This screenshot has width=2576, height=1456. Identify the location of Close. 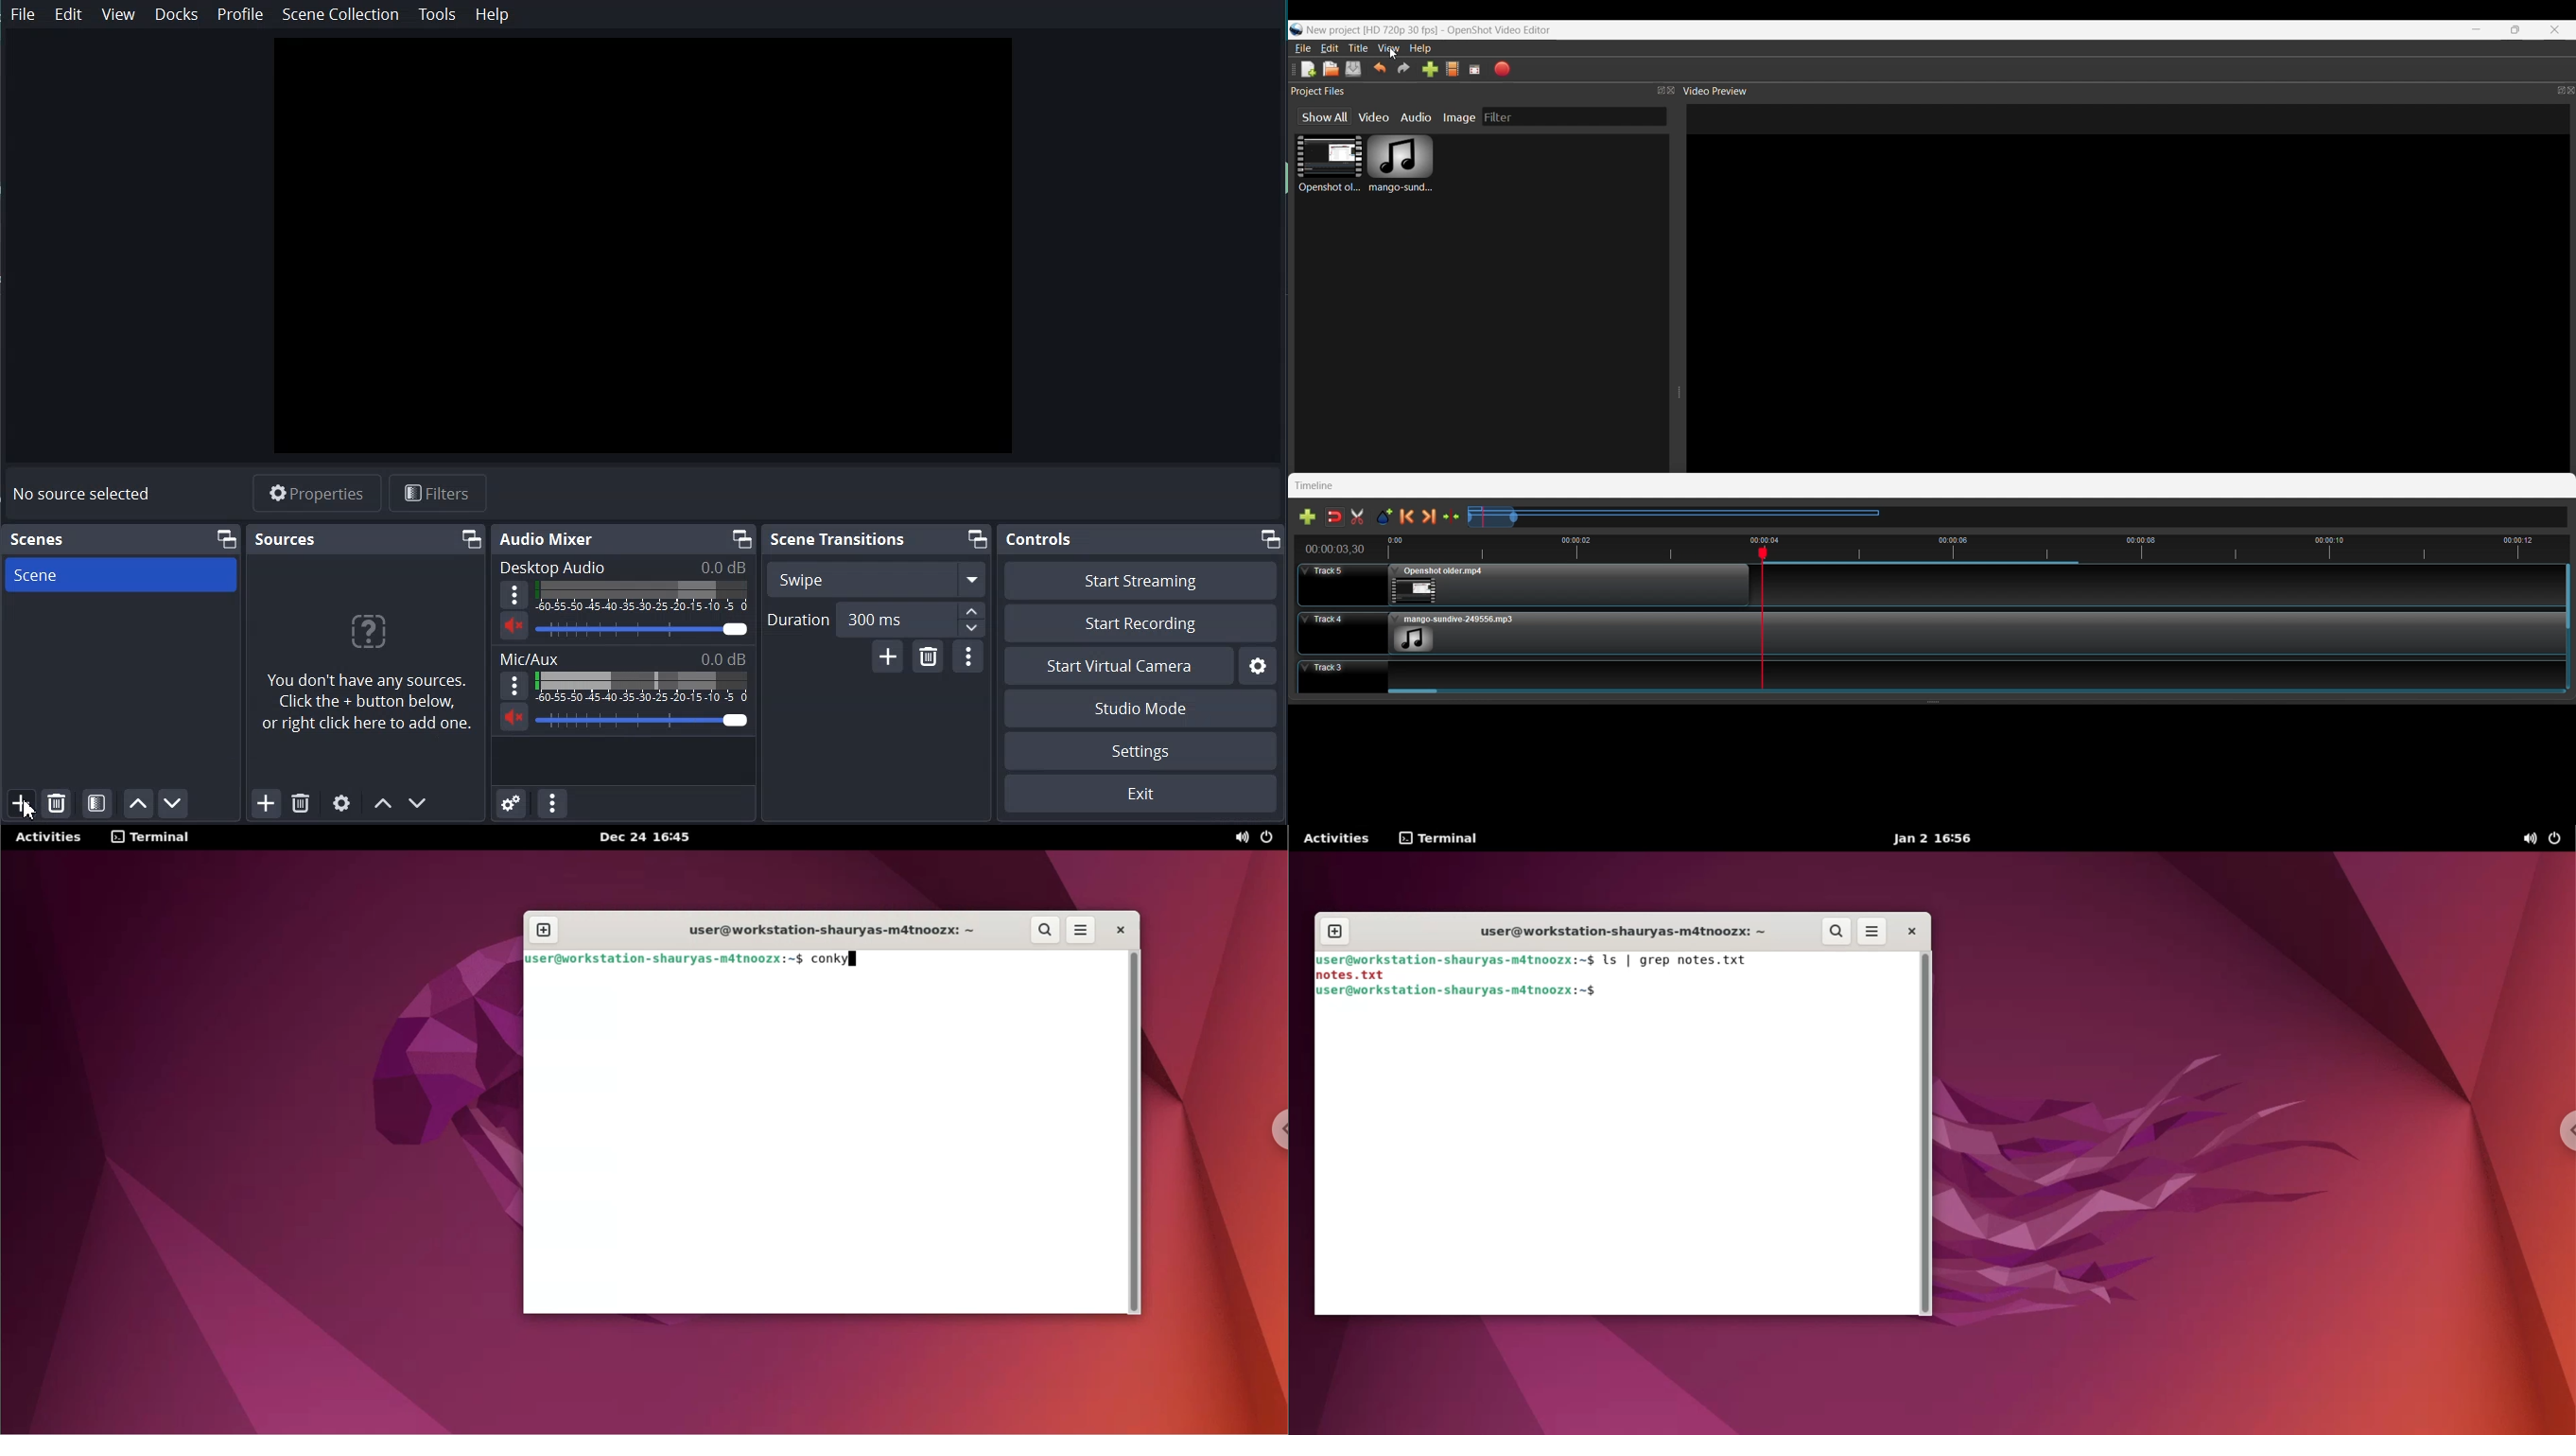
(2555, 30).